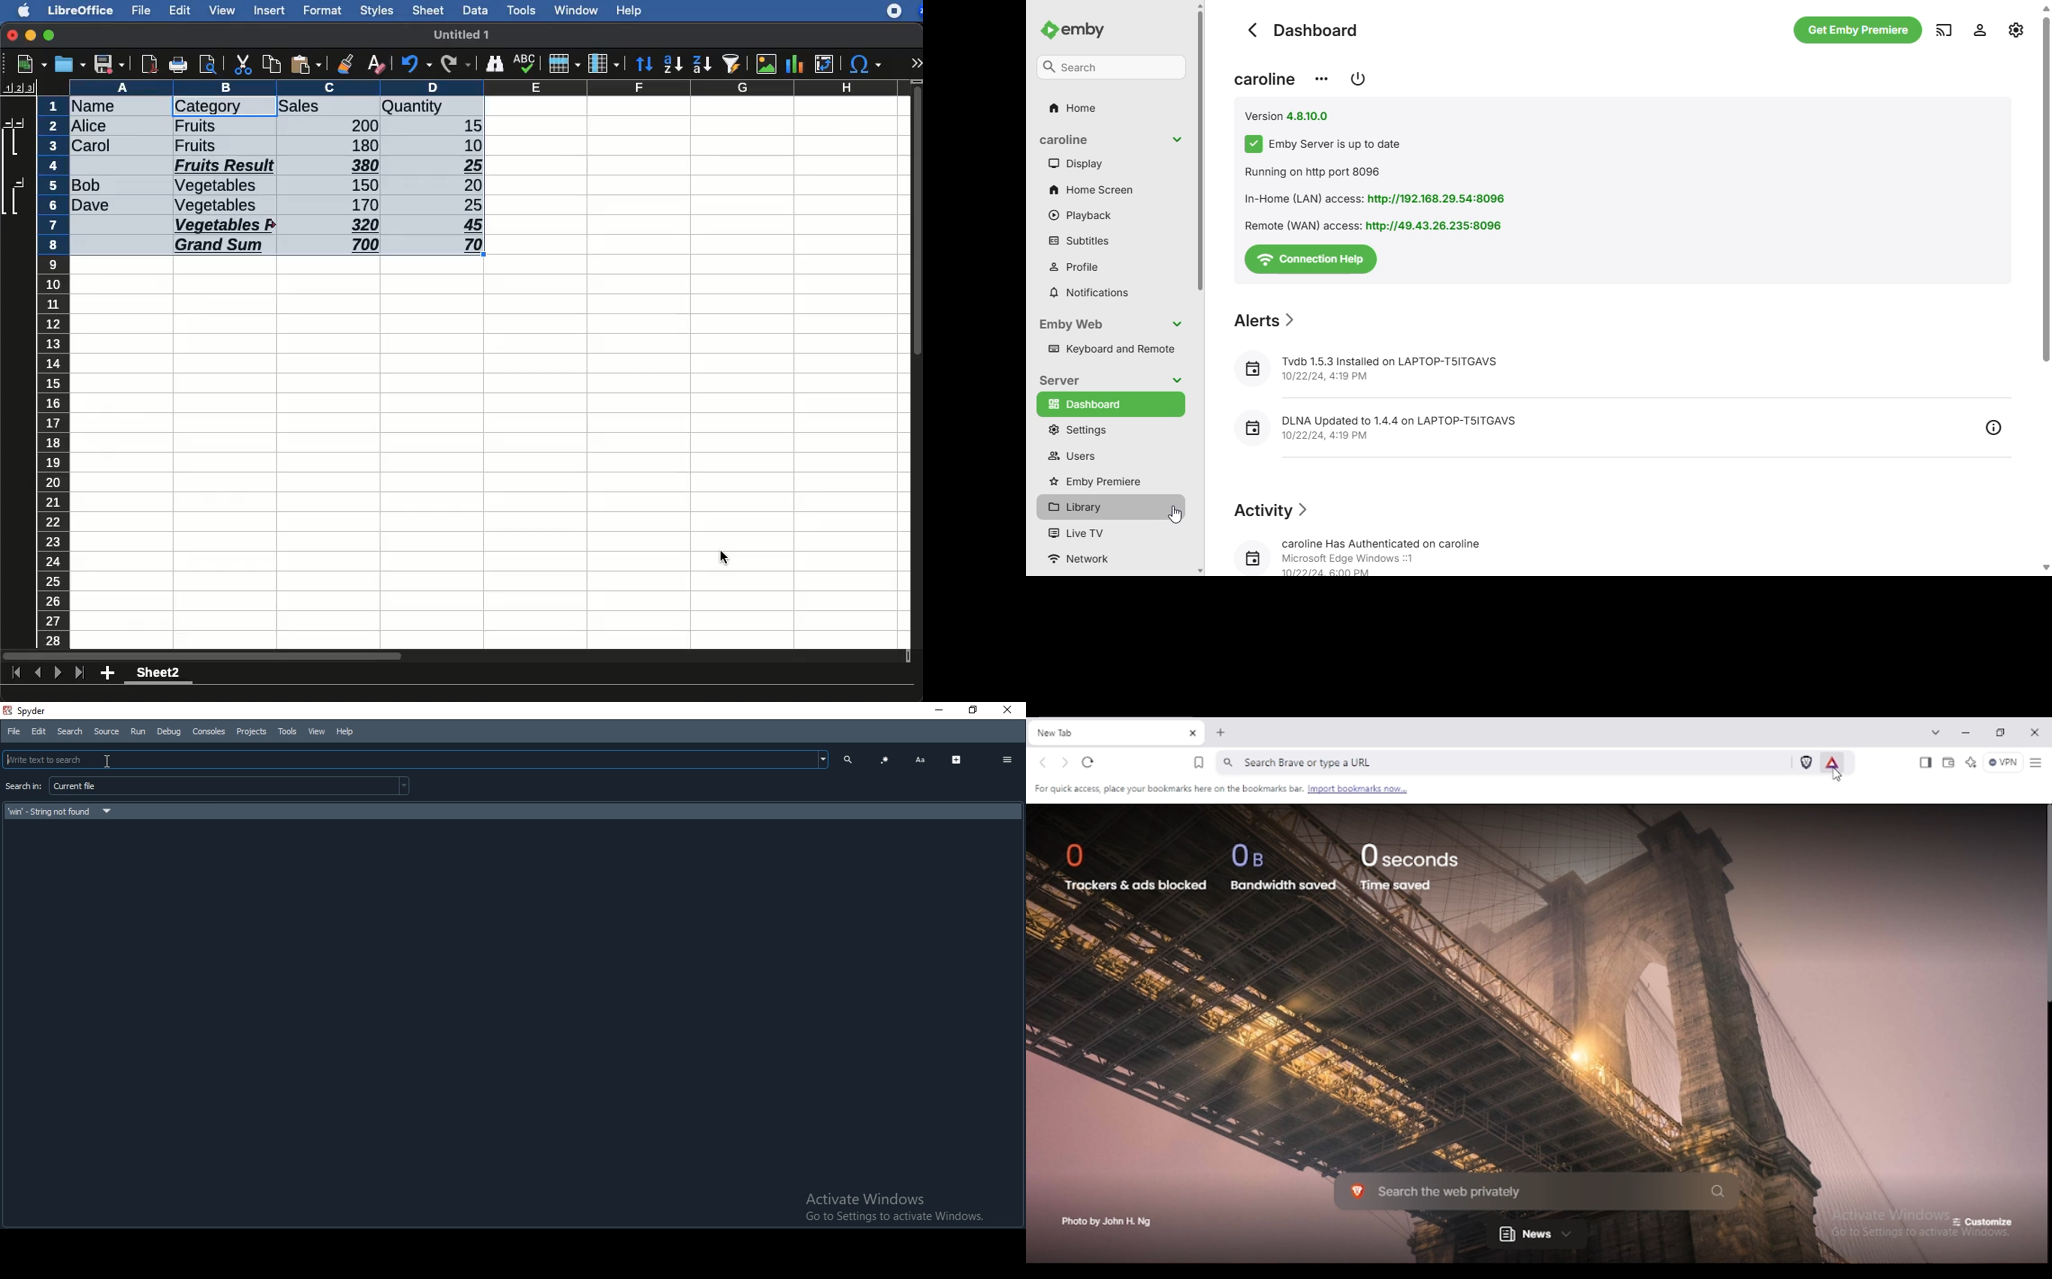 This screenshot has width=2072, height=1288. What do you see at coordinates (222, 10) in the screenshot?
I see `view` at bounding box center [222, 10].